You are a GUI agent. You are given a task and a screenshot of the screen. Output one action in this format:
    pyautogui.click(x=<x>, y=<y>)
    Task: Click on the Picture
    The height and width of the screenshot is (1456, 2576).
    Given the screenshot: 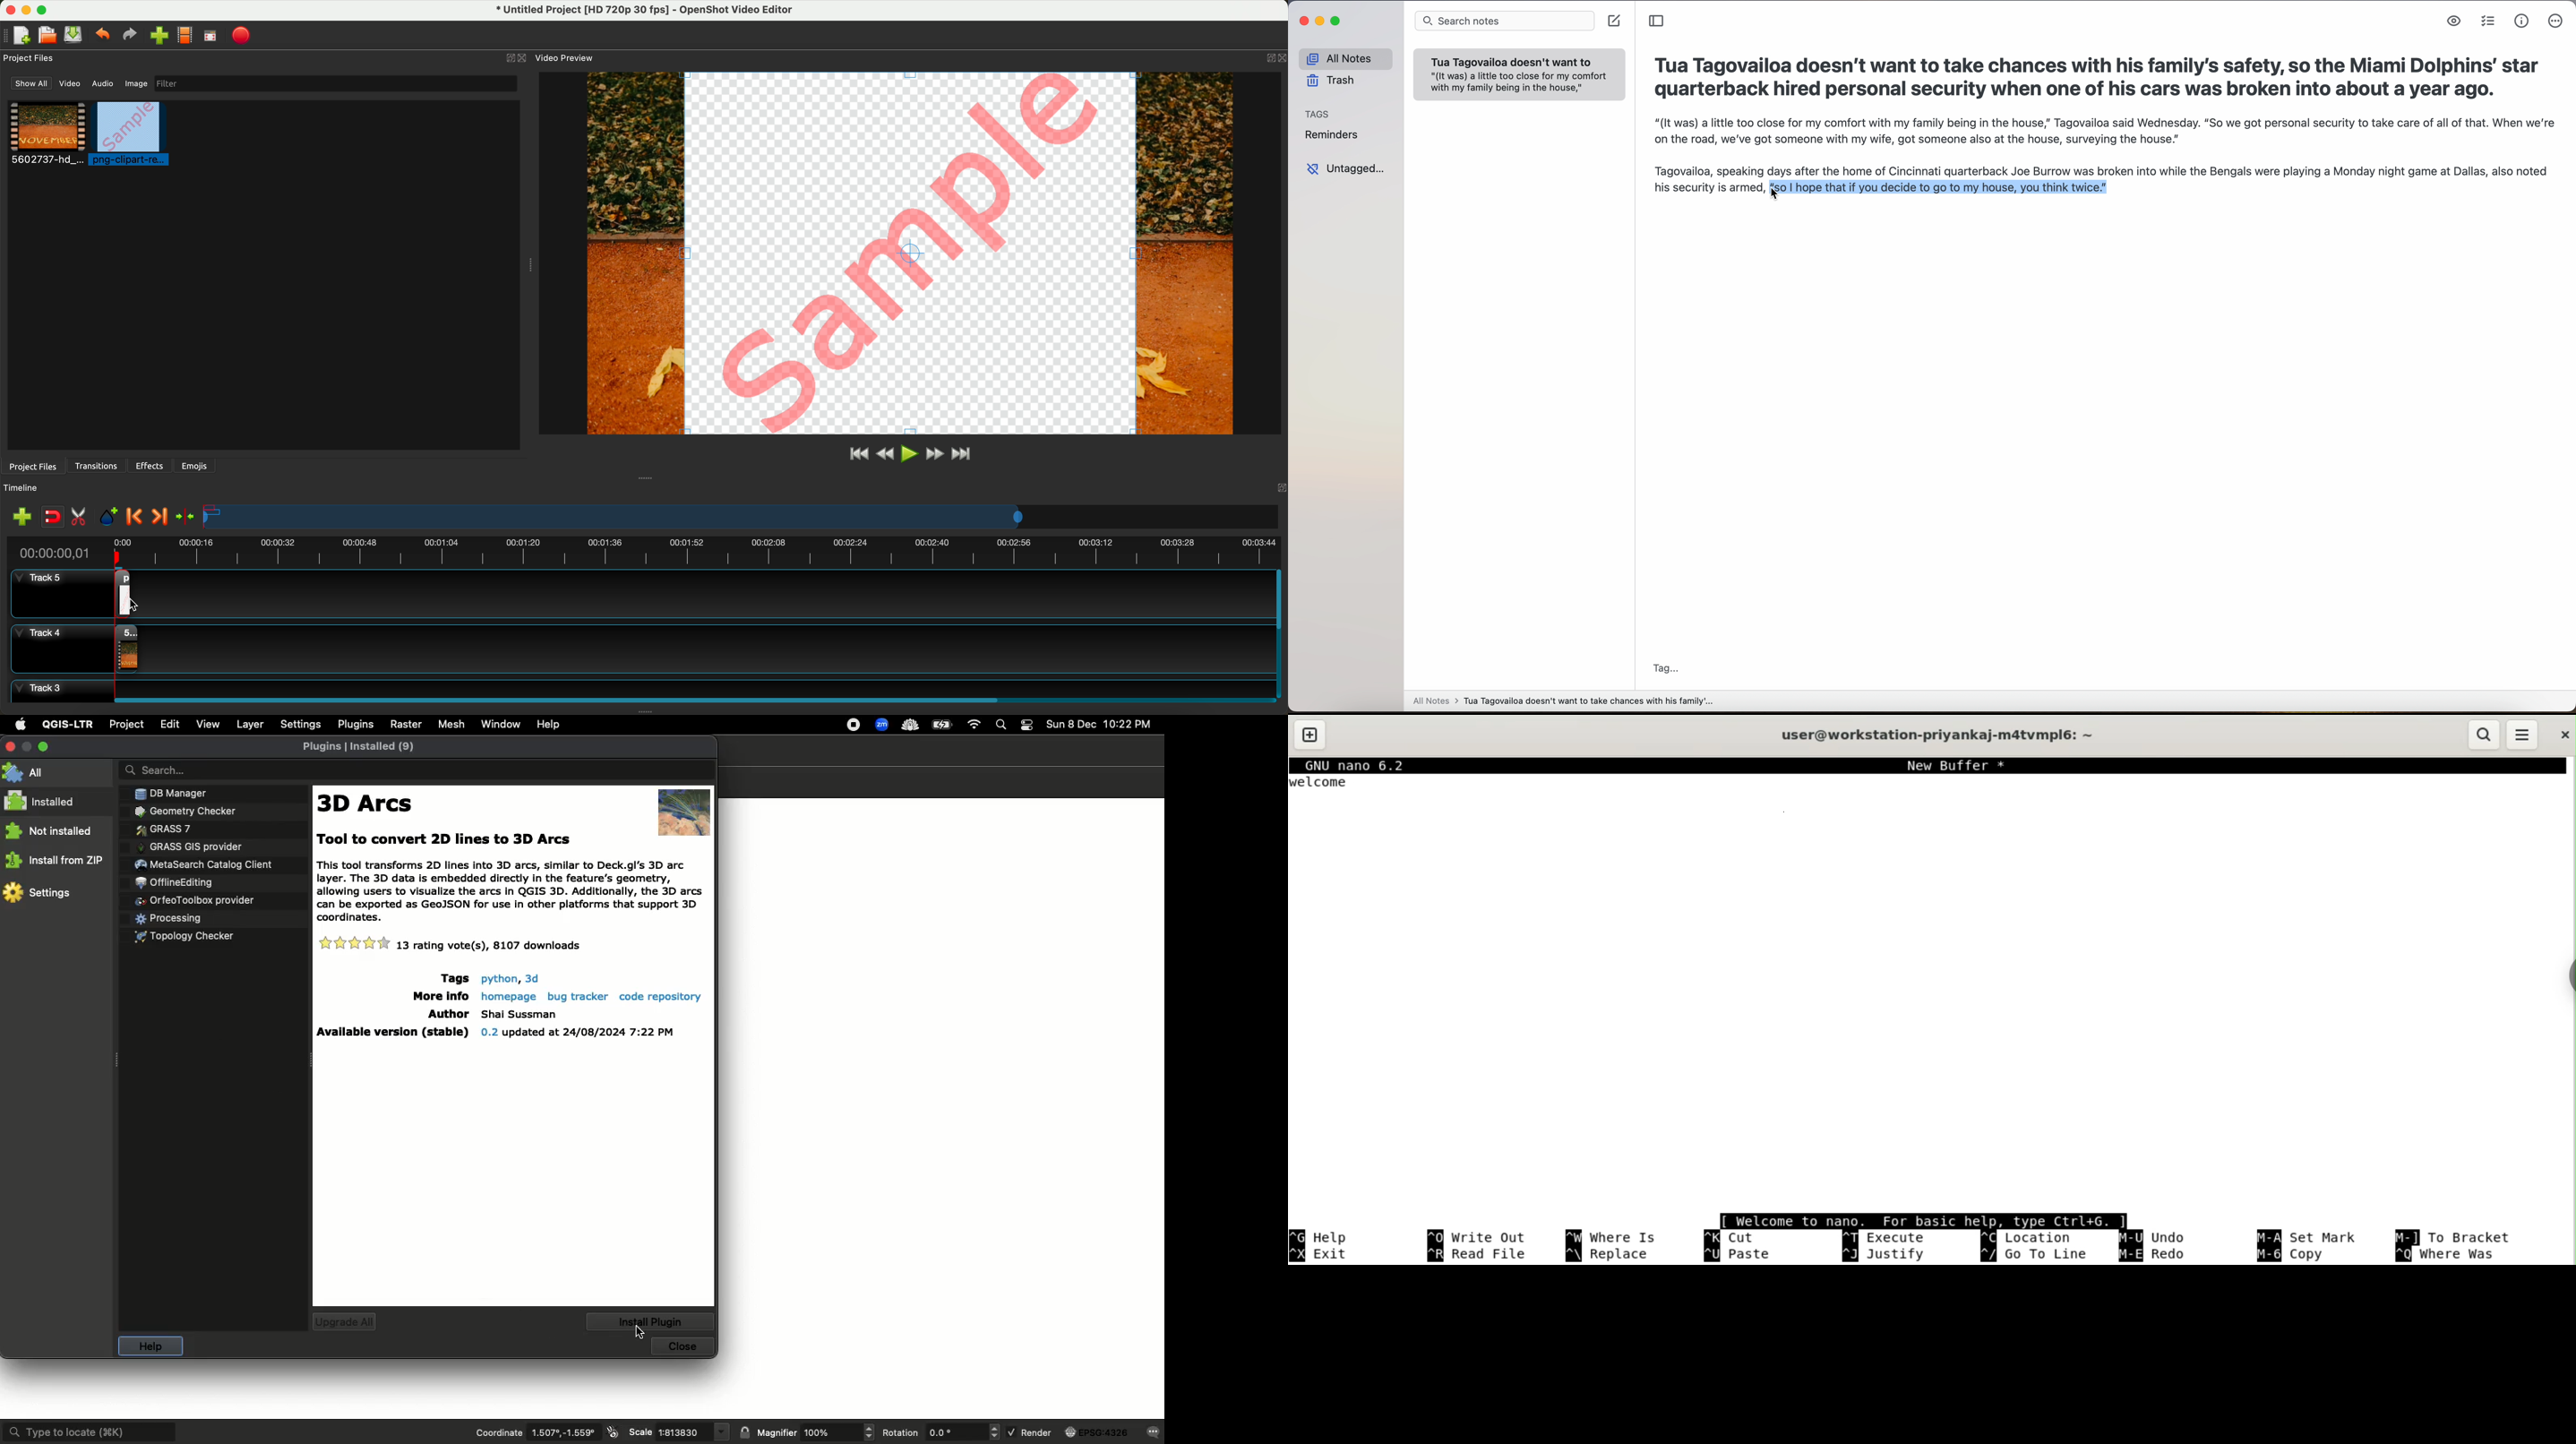 What is the action you would take?
    pyautogui.click(x=684, y=810)
    